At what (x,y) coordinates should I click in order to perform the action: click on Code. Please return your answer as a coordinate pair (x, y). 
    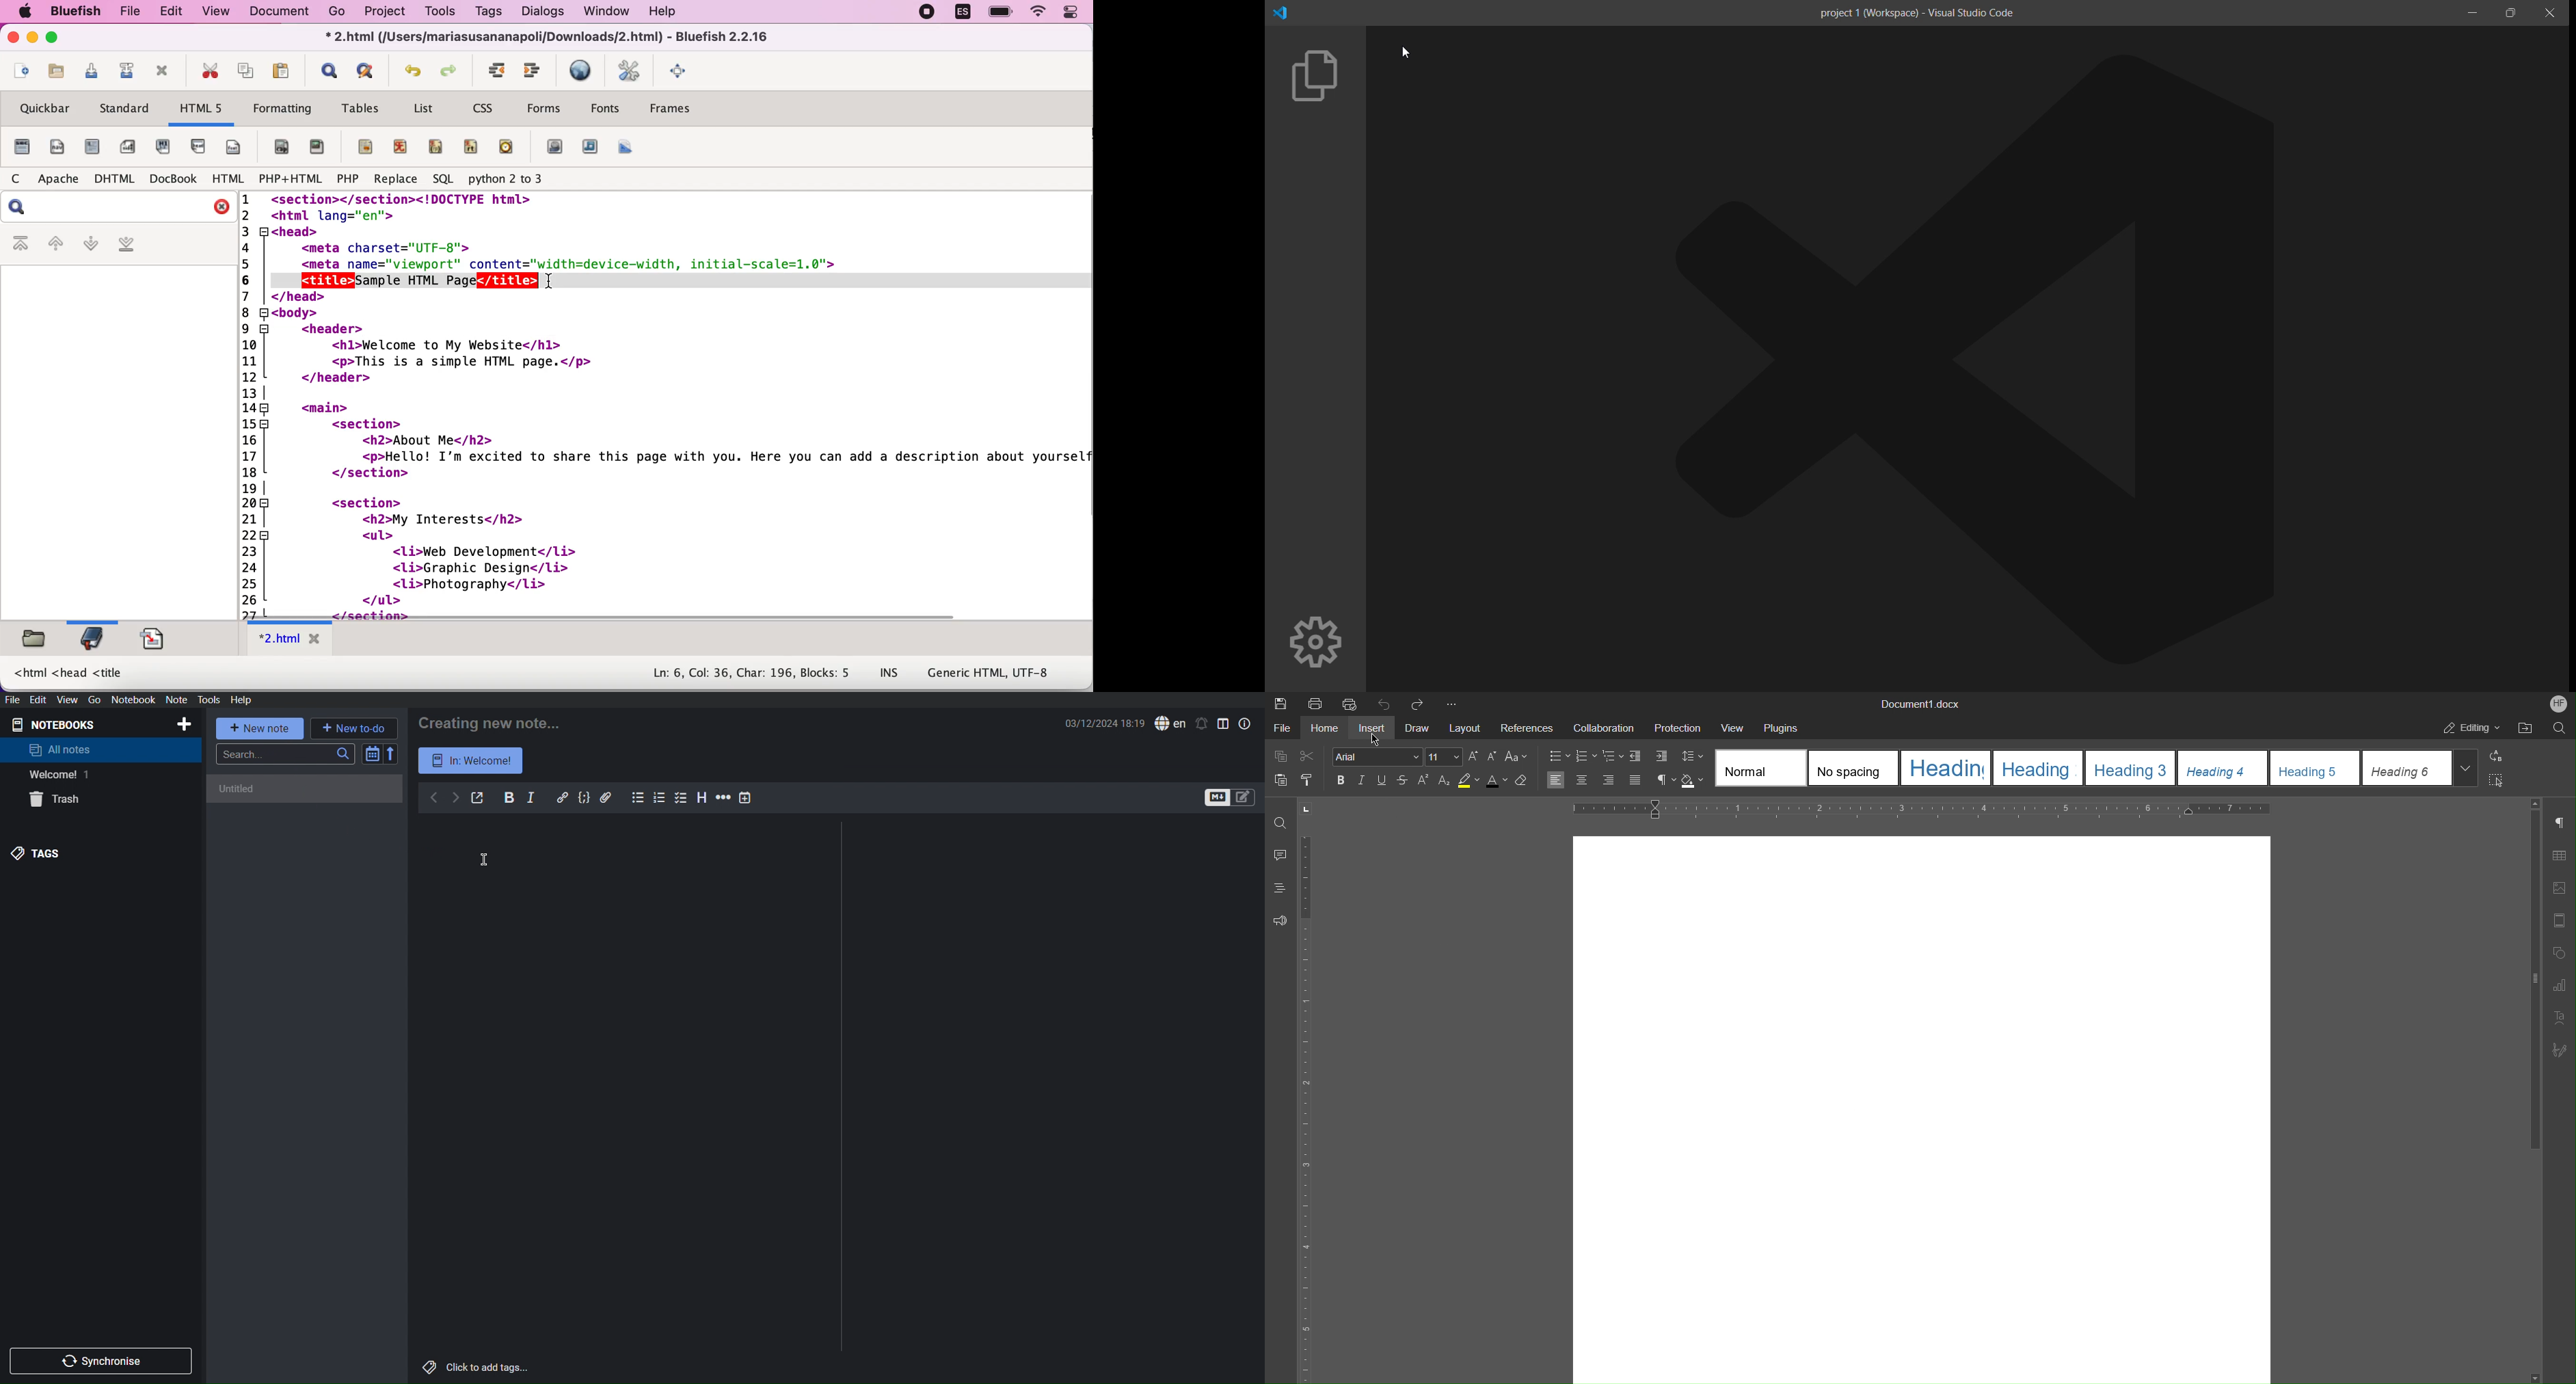
    Looking at the image, I should click on (584, 797).